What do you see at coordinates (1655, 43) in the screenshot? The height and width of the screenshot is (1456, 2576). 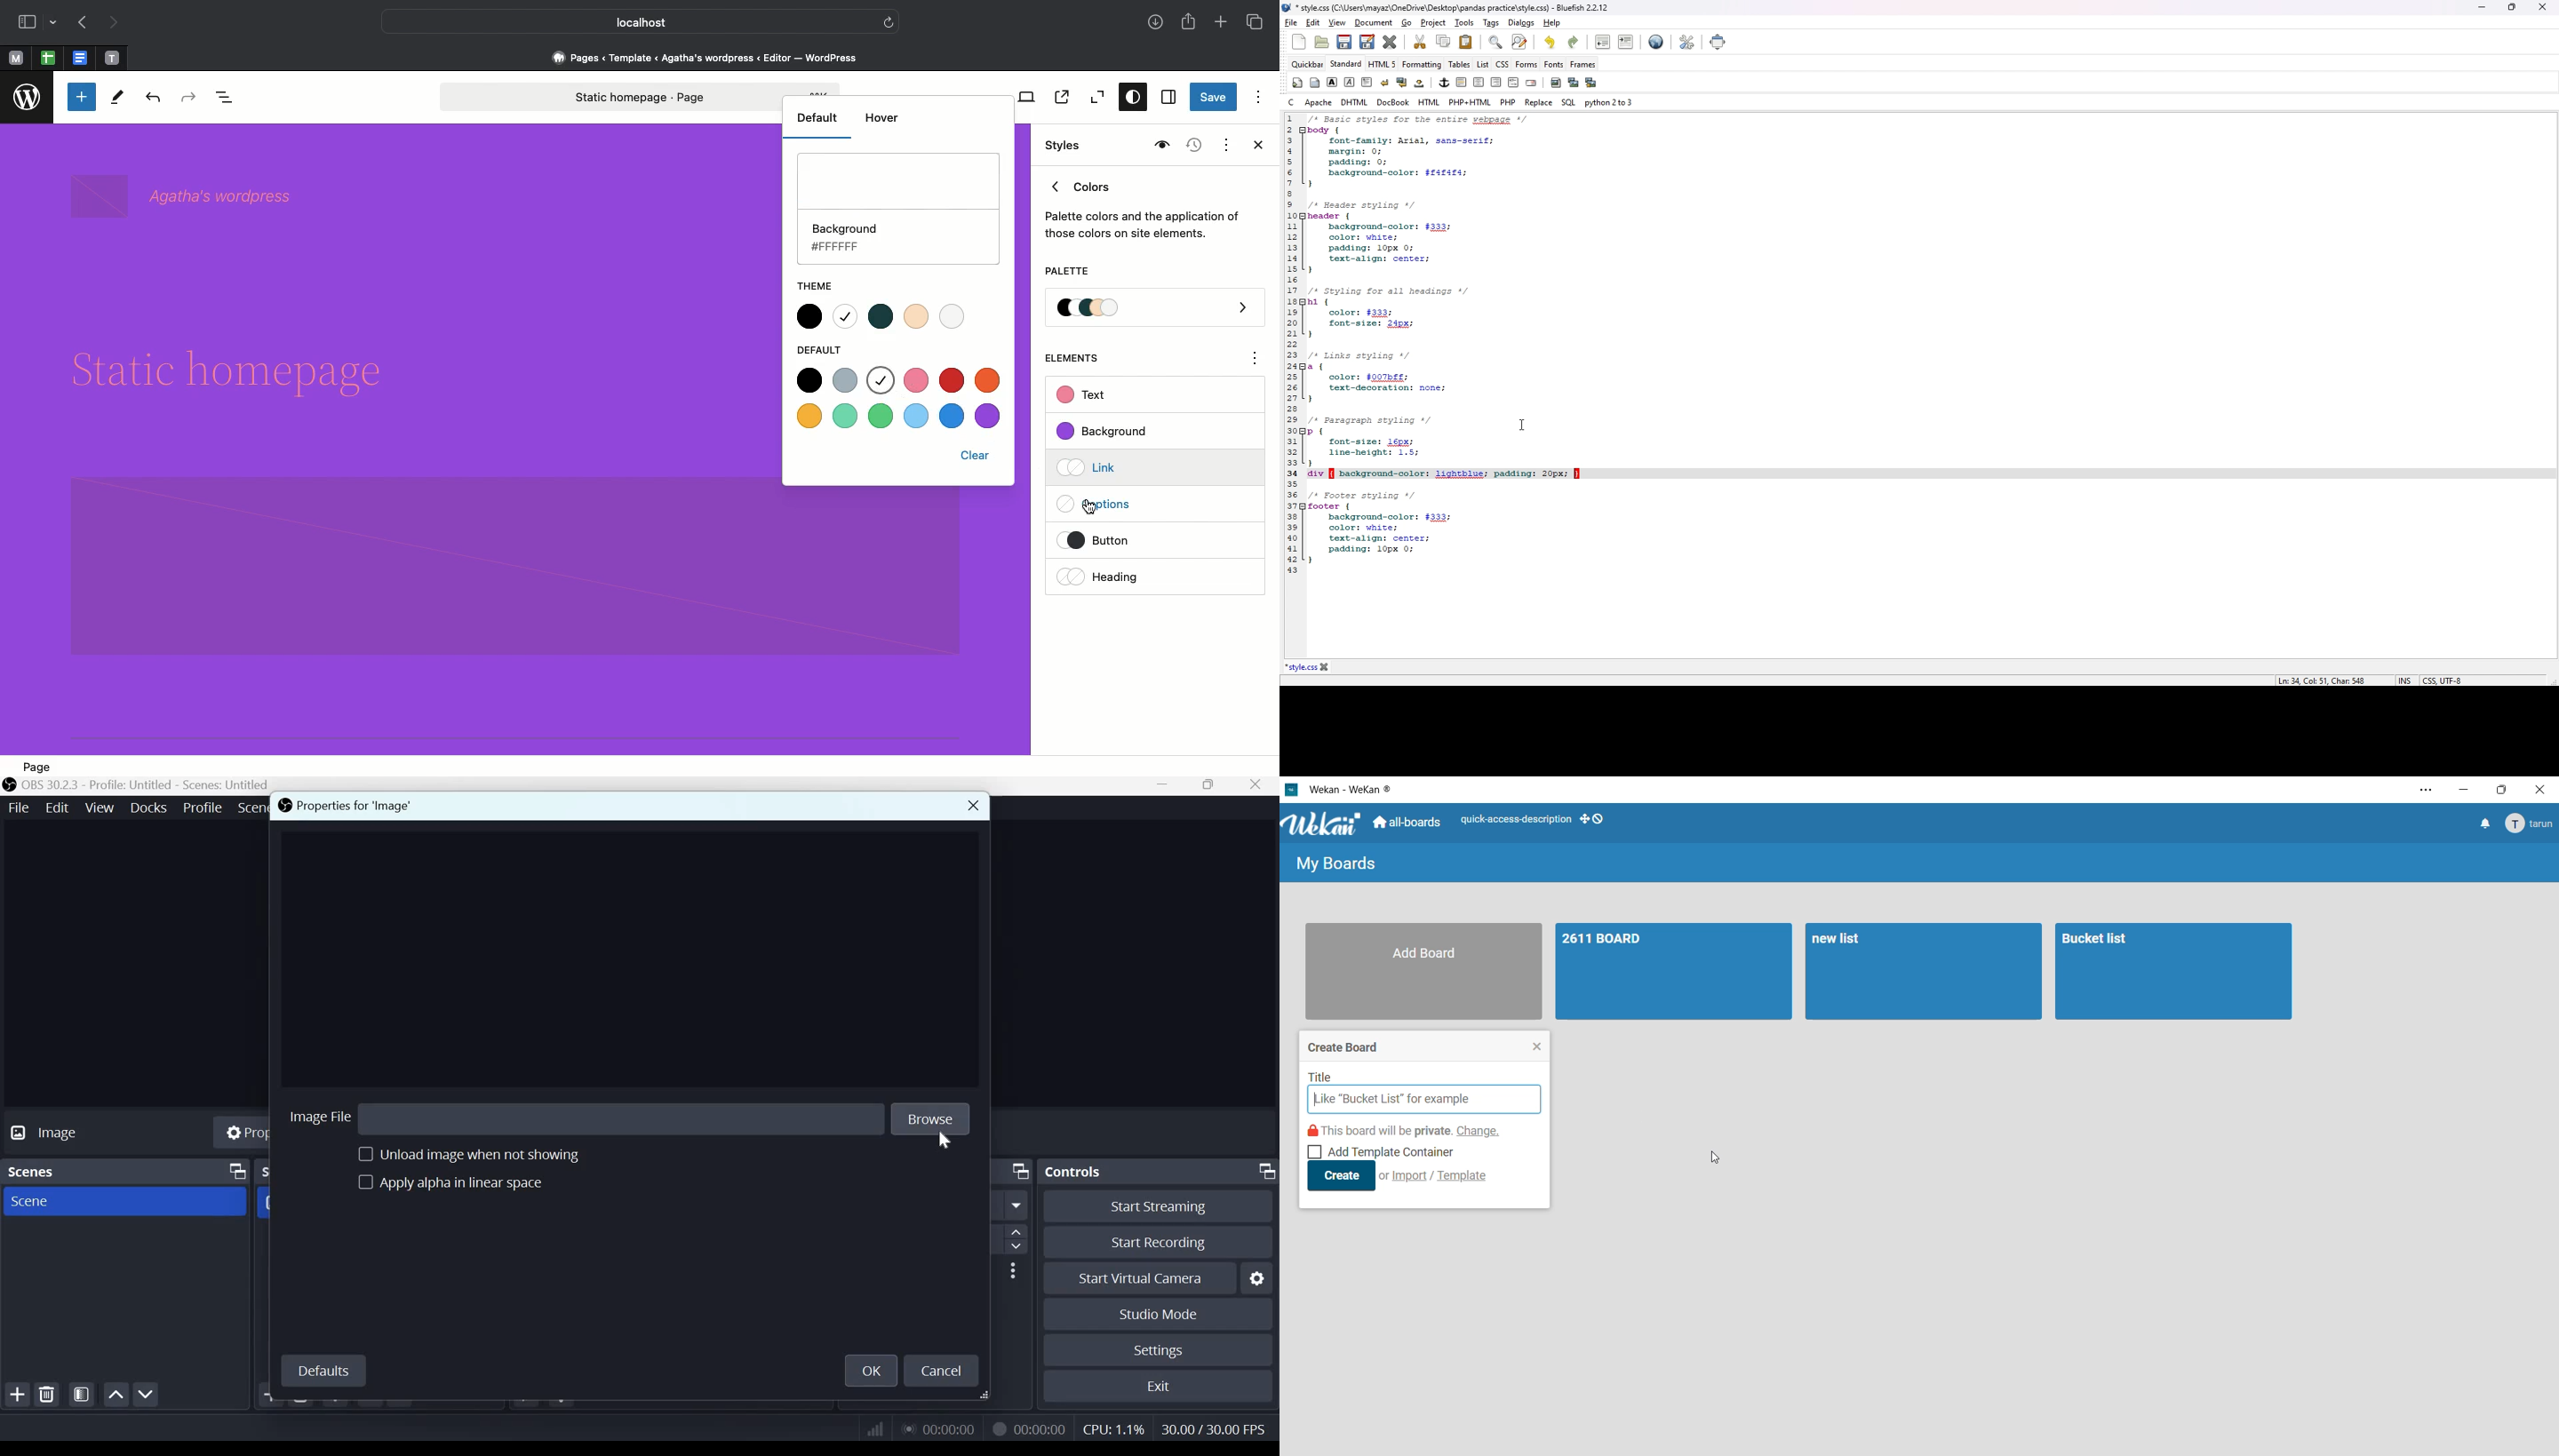 I see `preview in browser` at bounding box center [1655, 43].